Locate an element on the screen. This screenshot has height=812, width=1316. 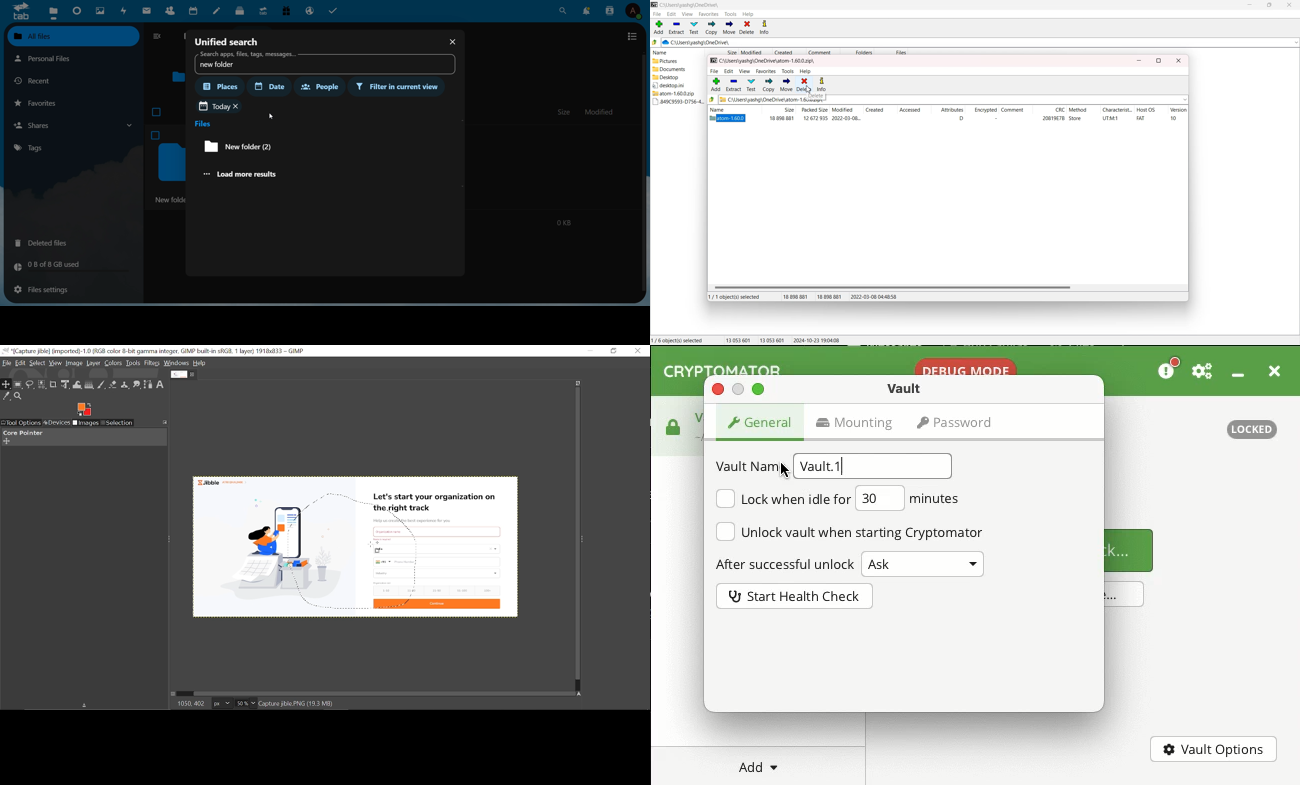
view is located at coordinates (632, 36).